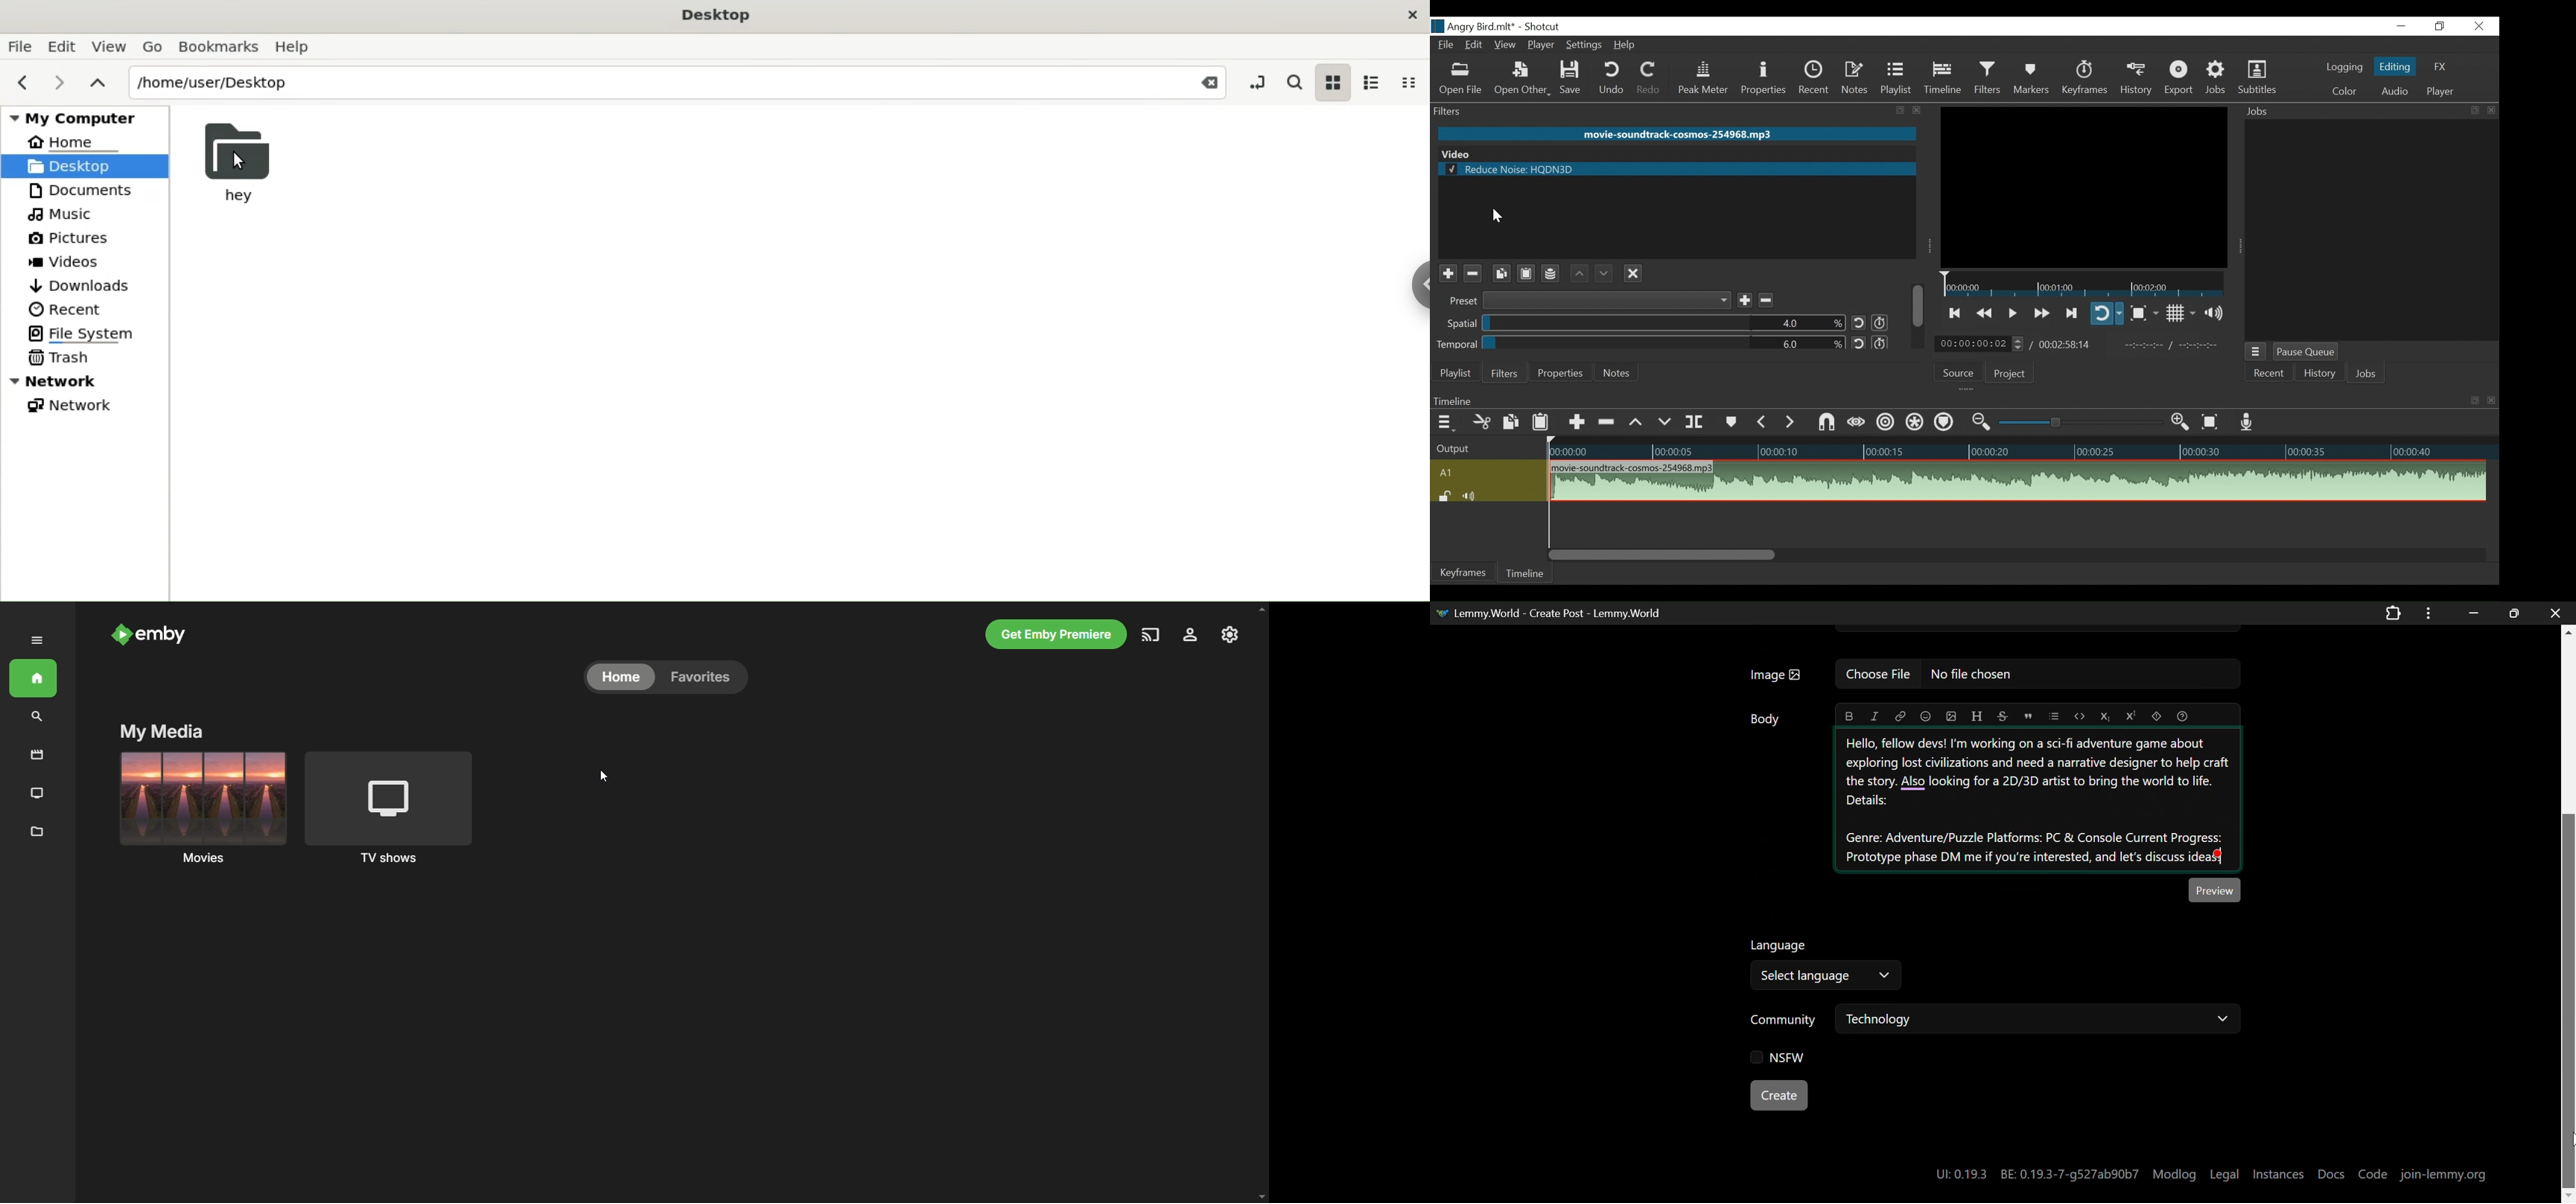 This screenshot has height=1204, width=2576. I want to click on italic, so click(1876, 715).